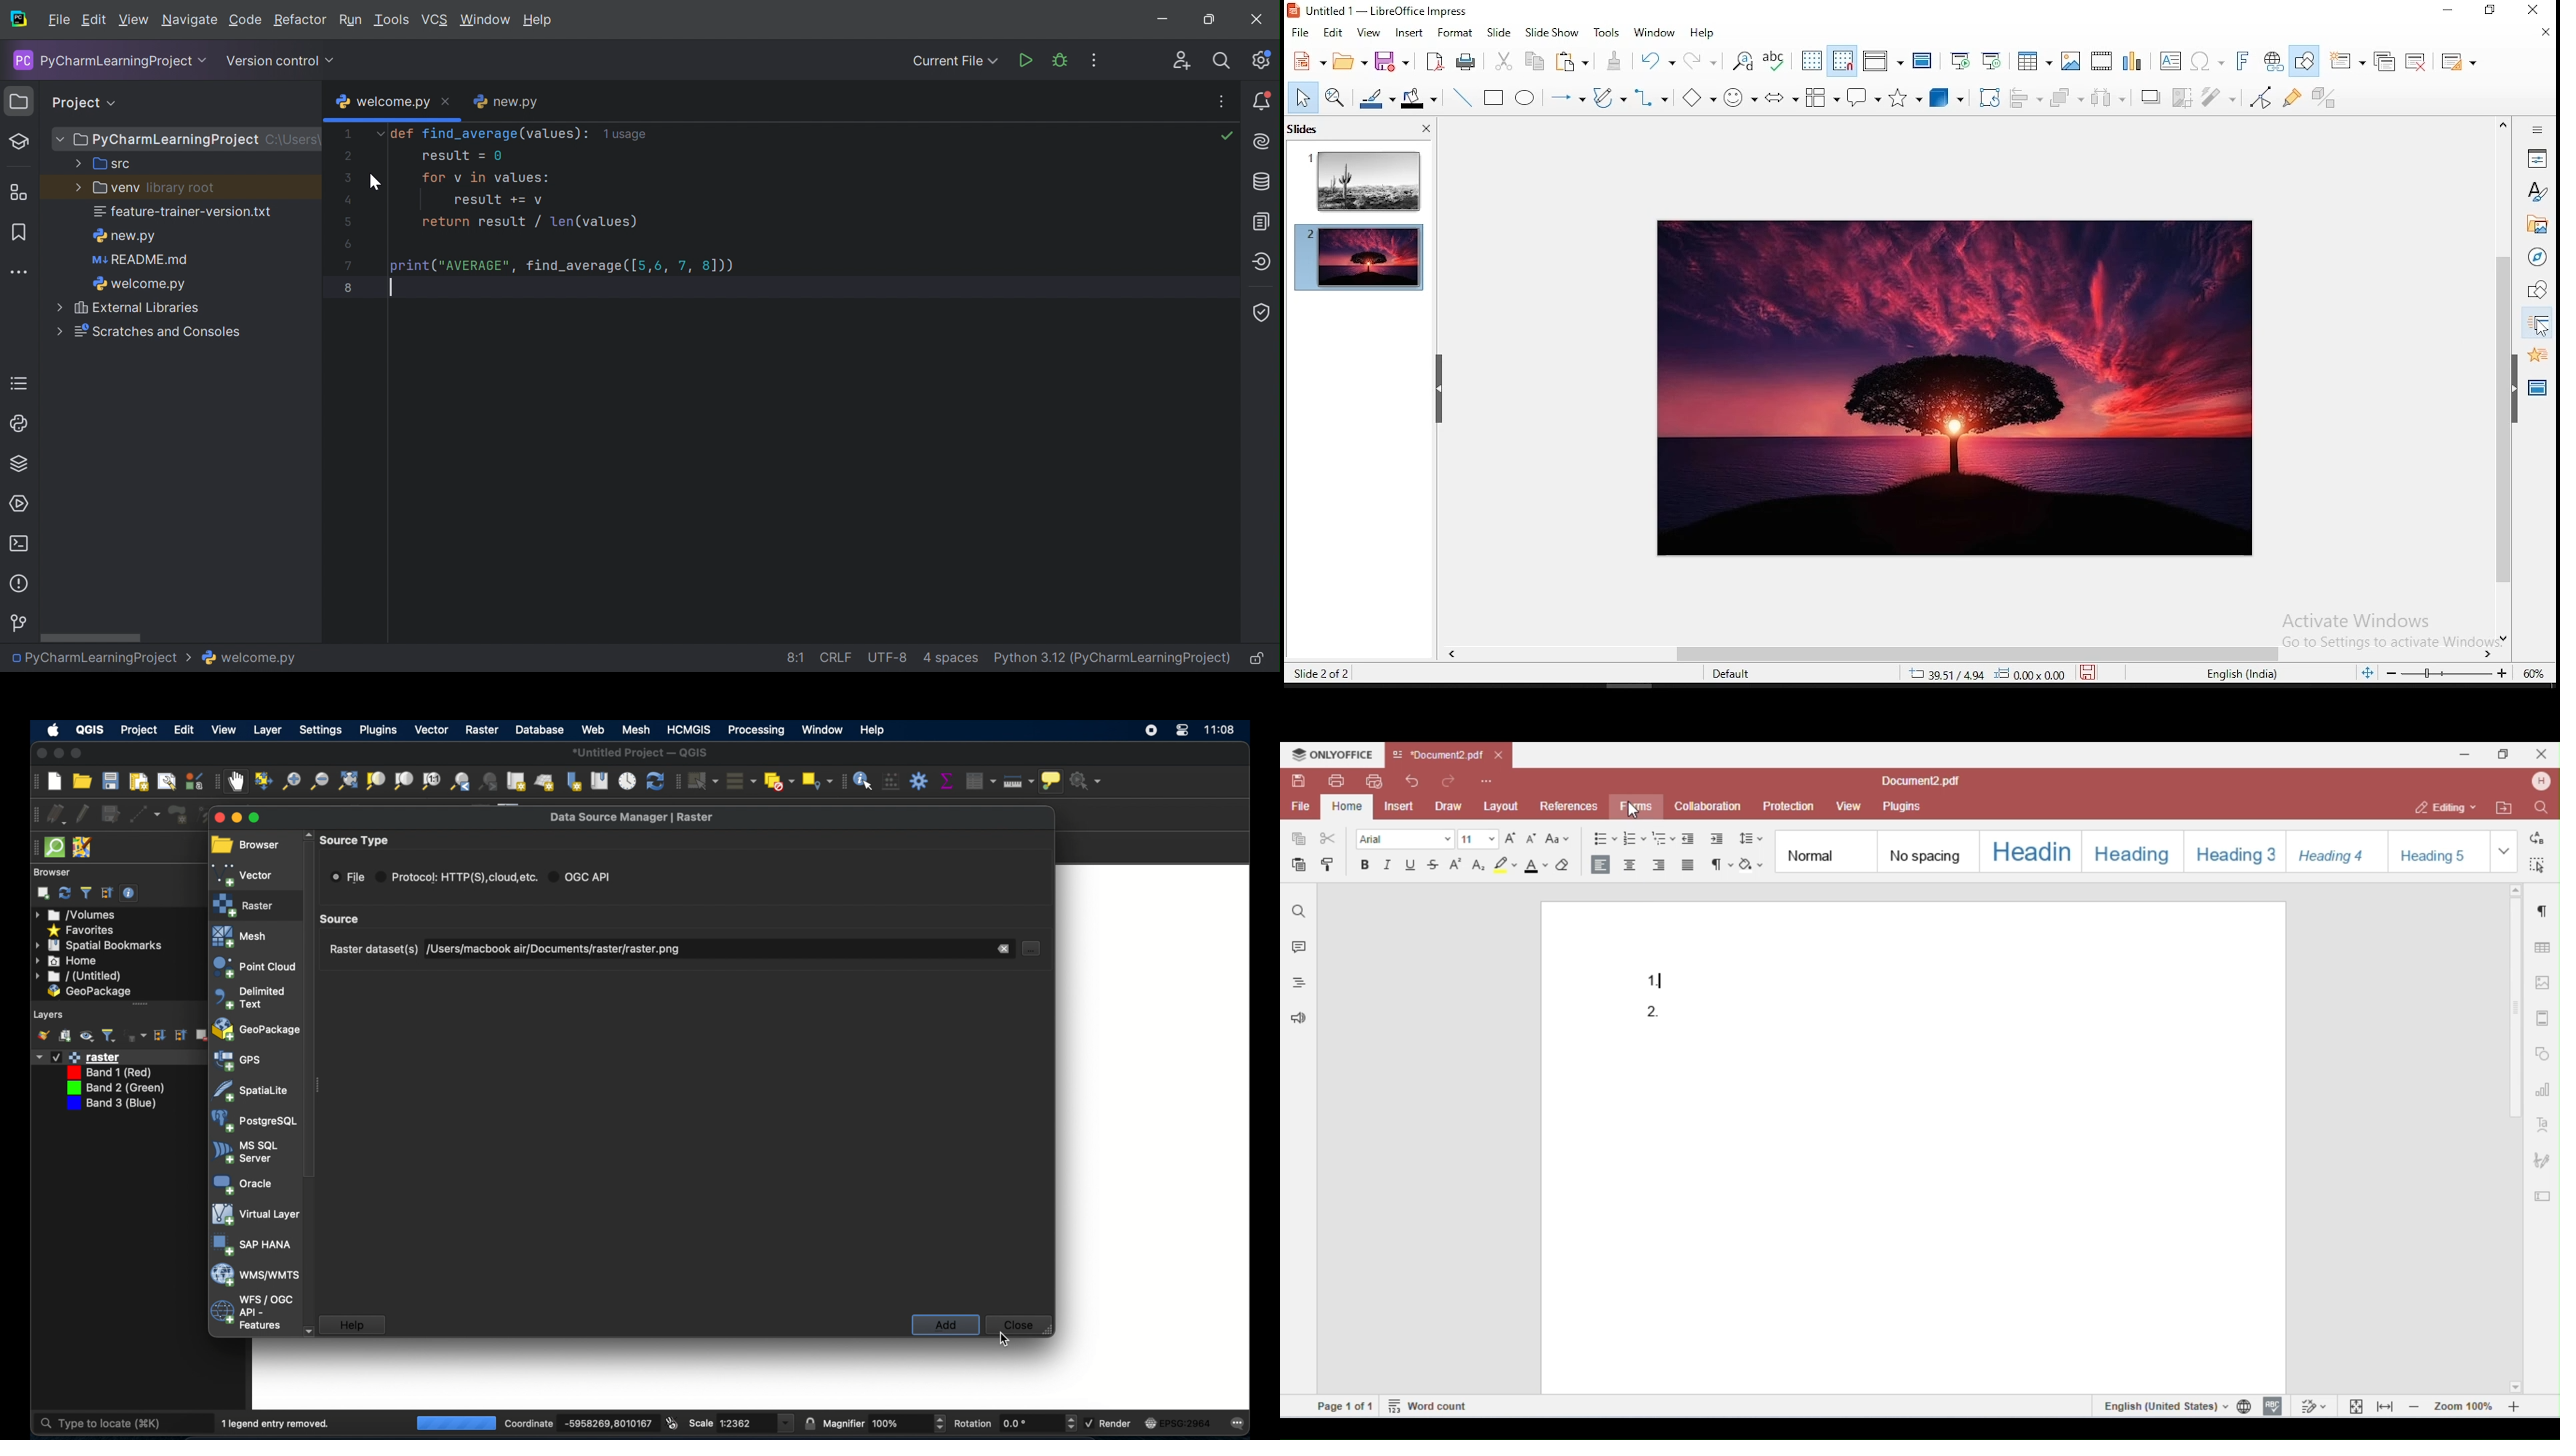 The image size is (2576, 1456). Describe the element at coordinates (2537, 388) in the screenshot. I see `master slides` at that location.